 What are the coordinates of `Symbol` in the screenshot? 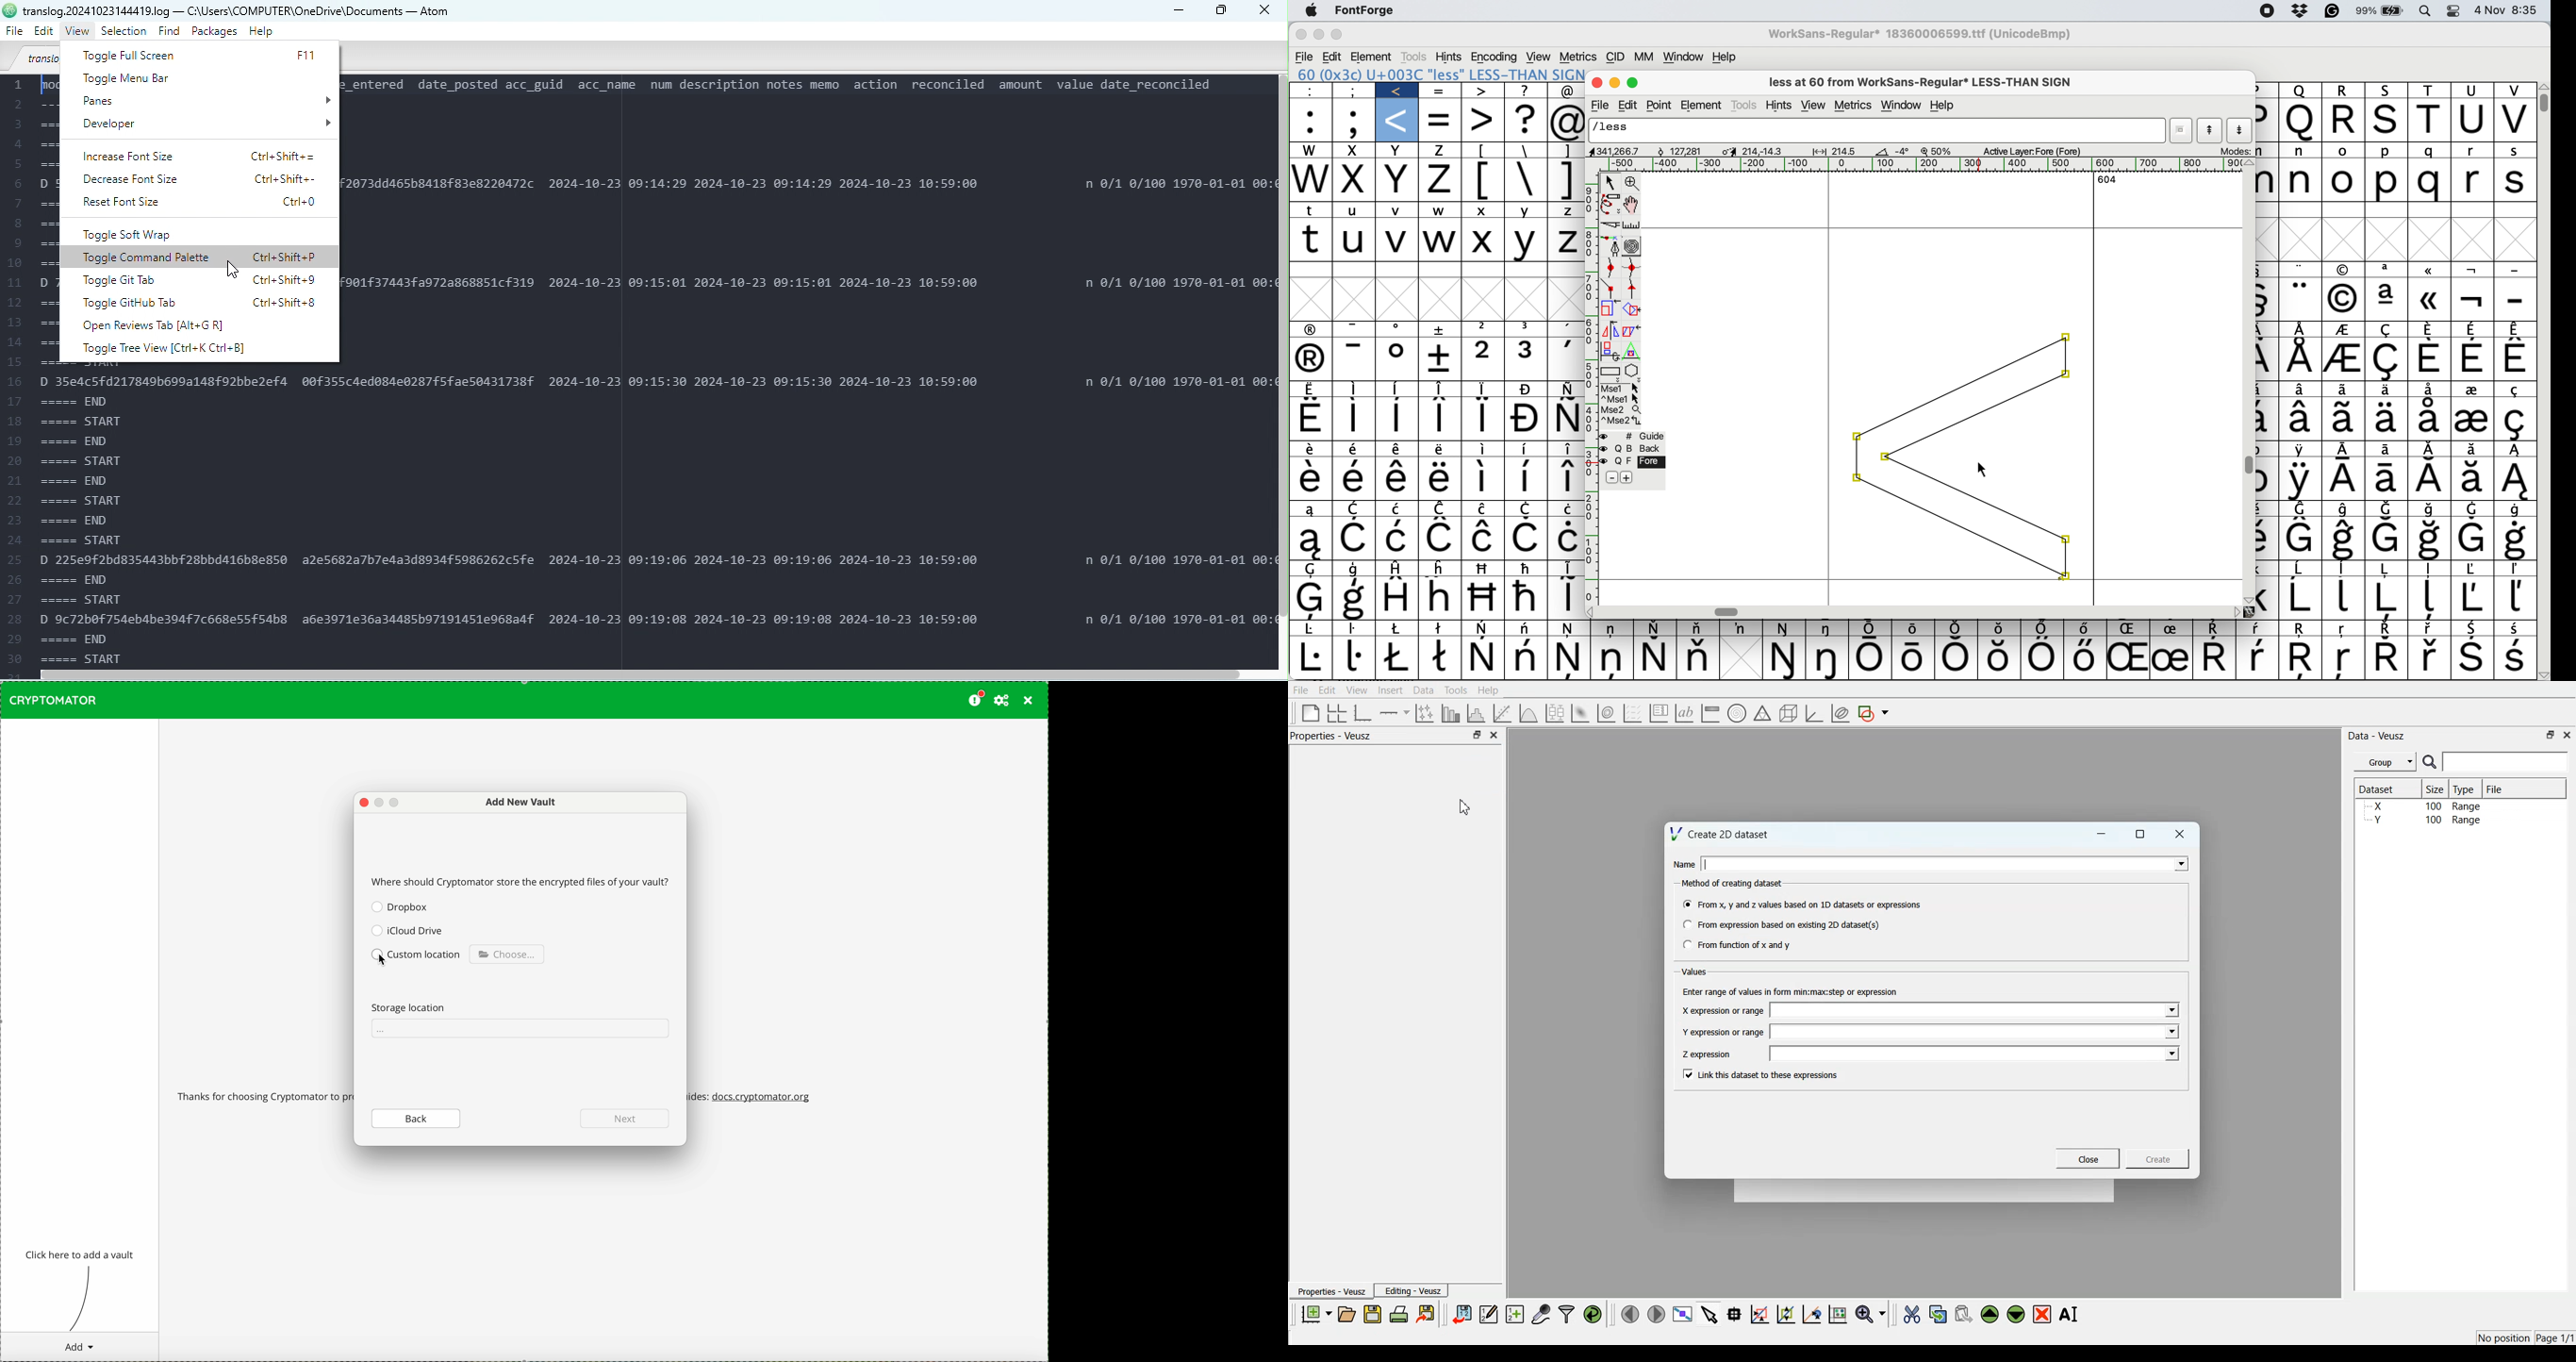 It's located at (2345, 419).